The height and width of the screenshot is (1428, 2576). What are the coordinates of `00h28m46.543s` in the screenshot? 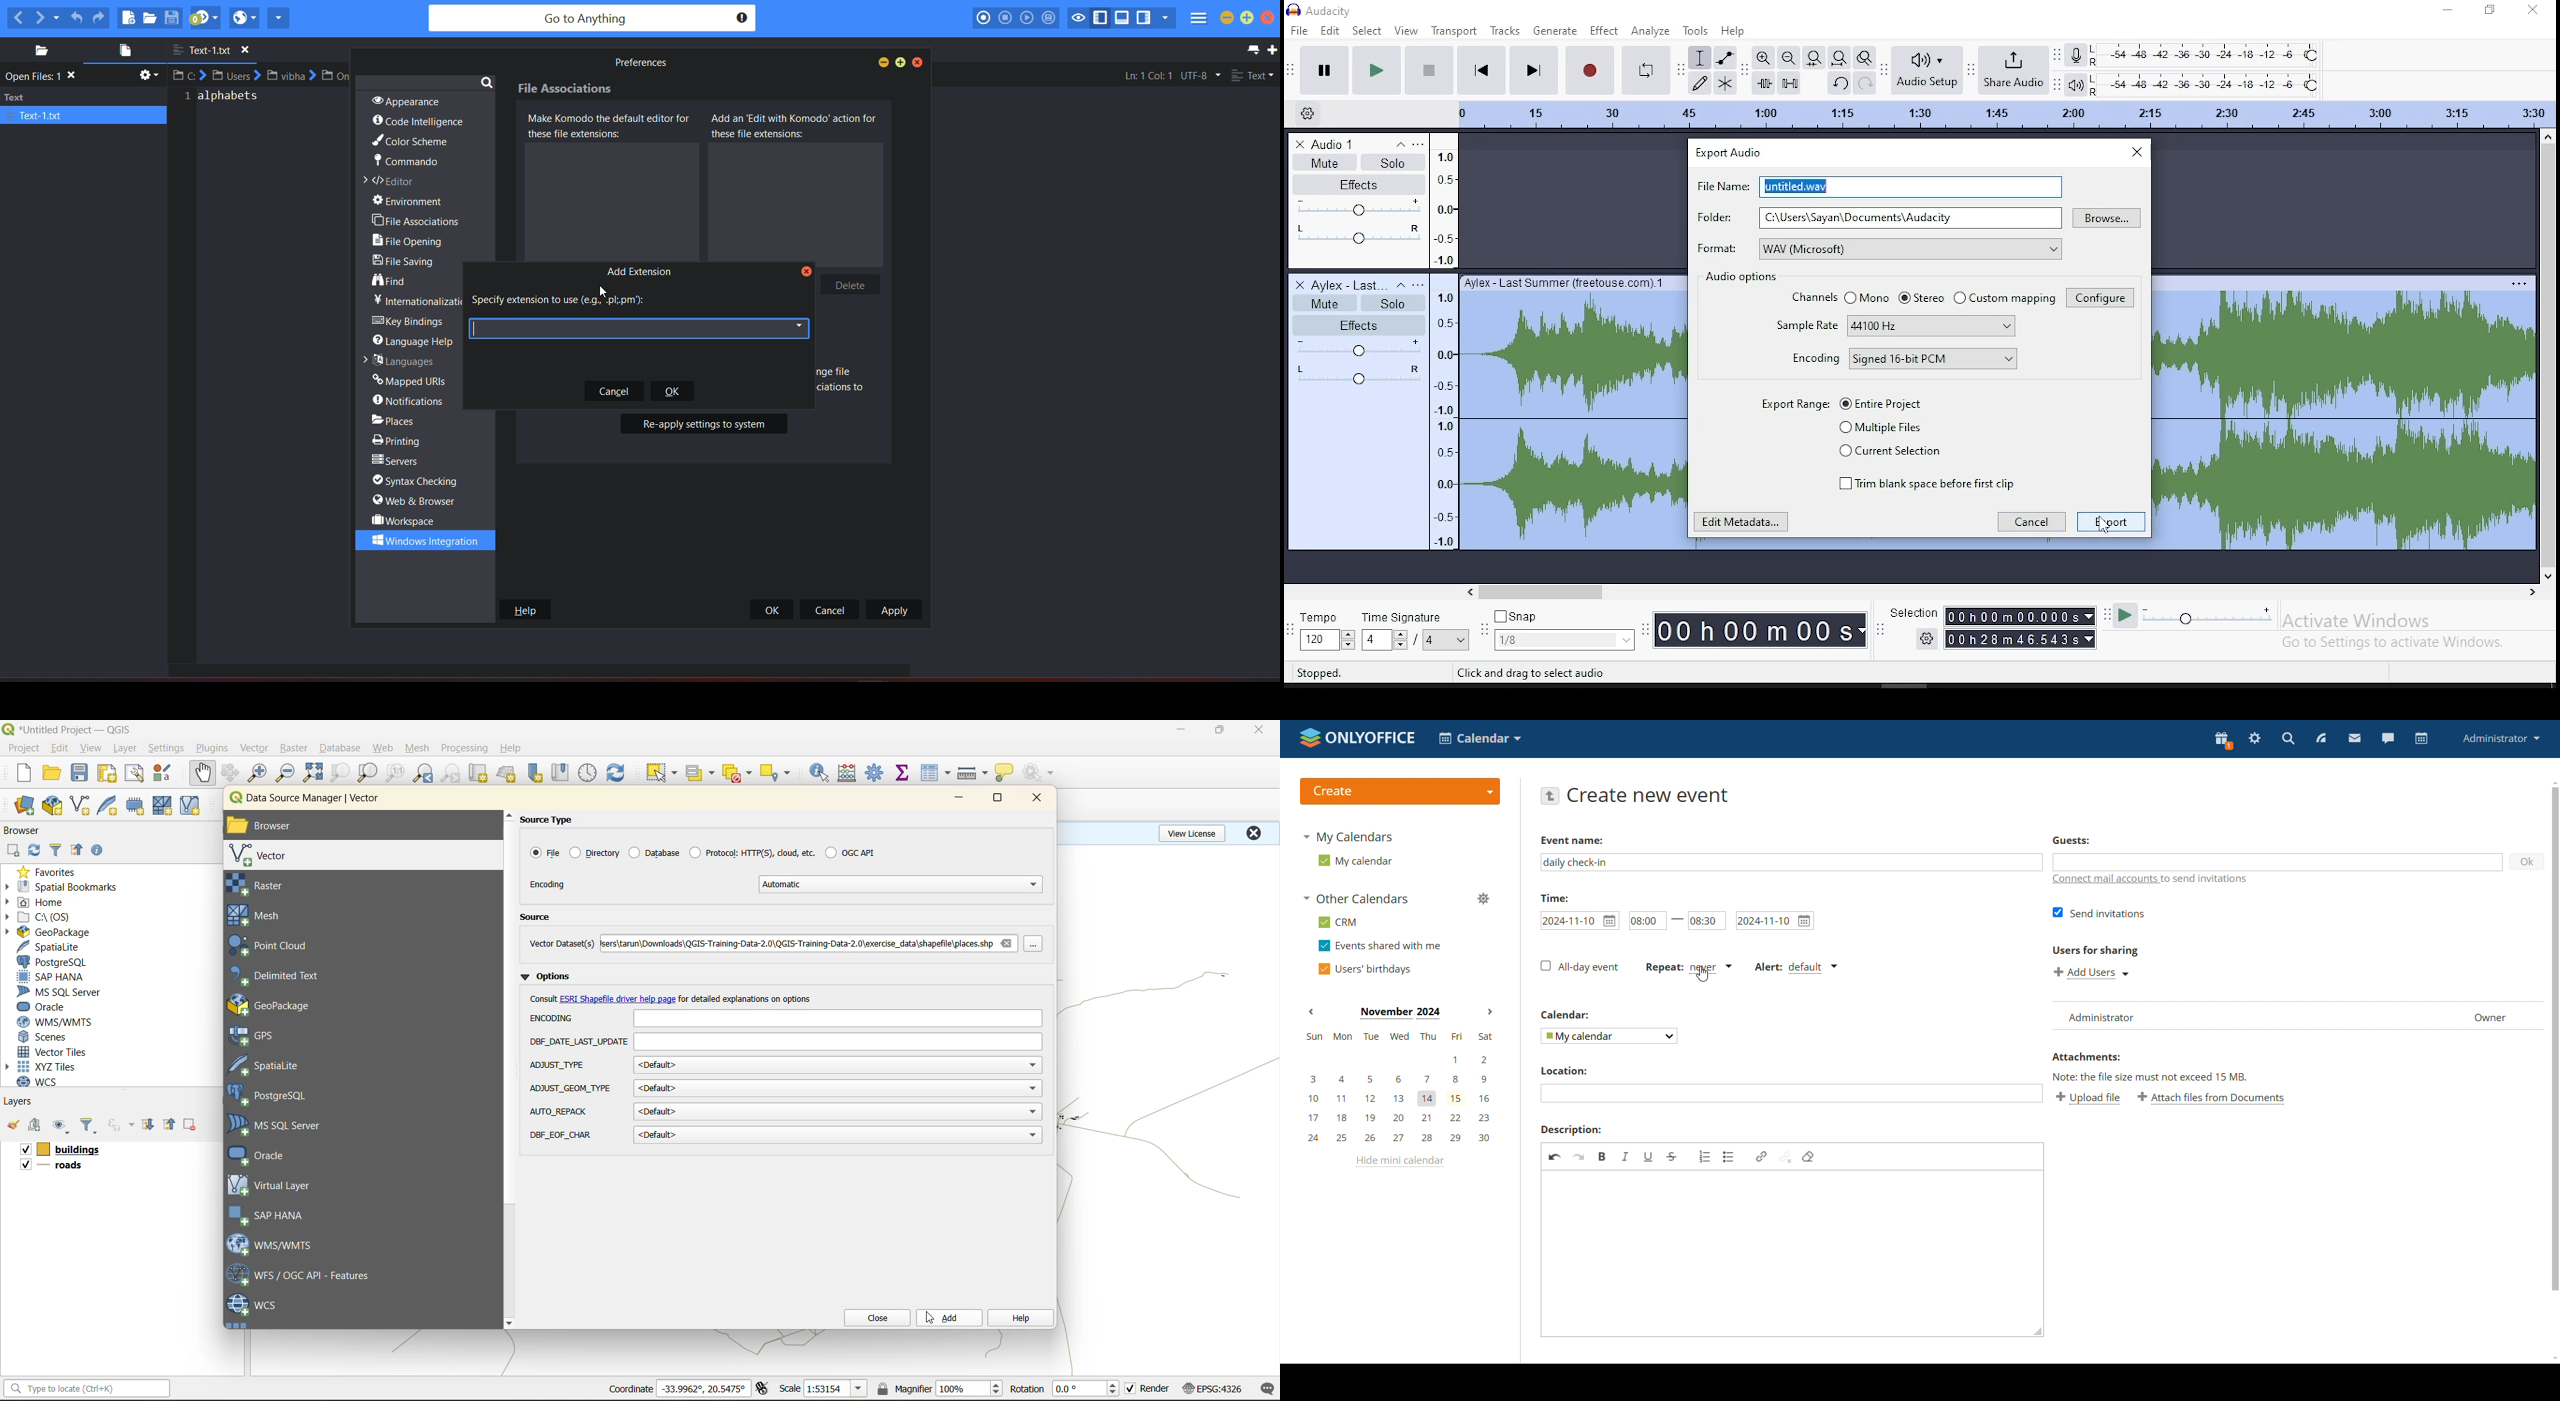 It's located at (2020, 640).